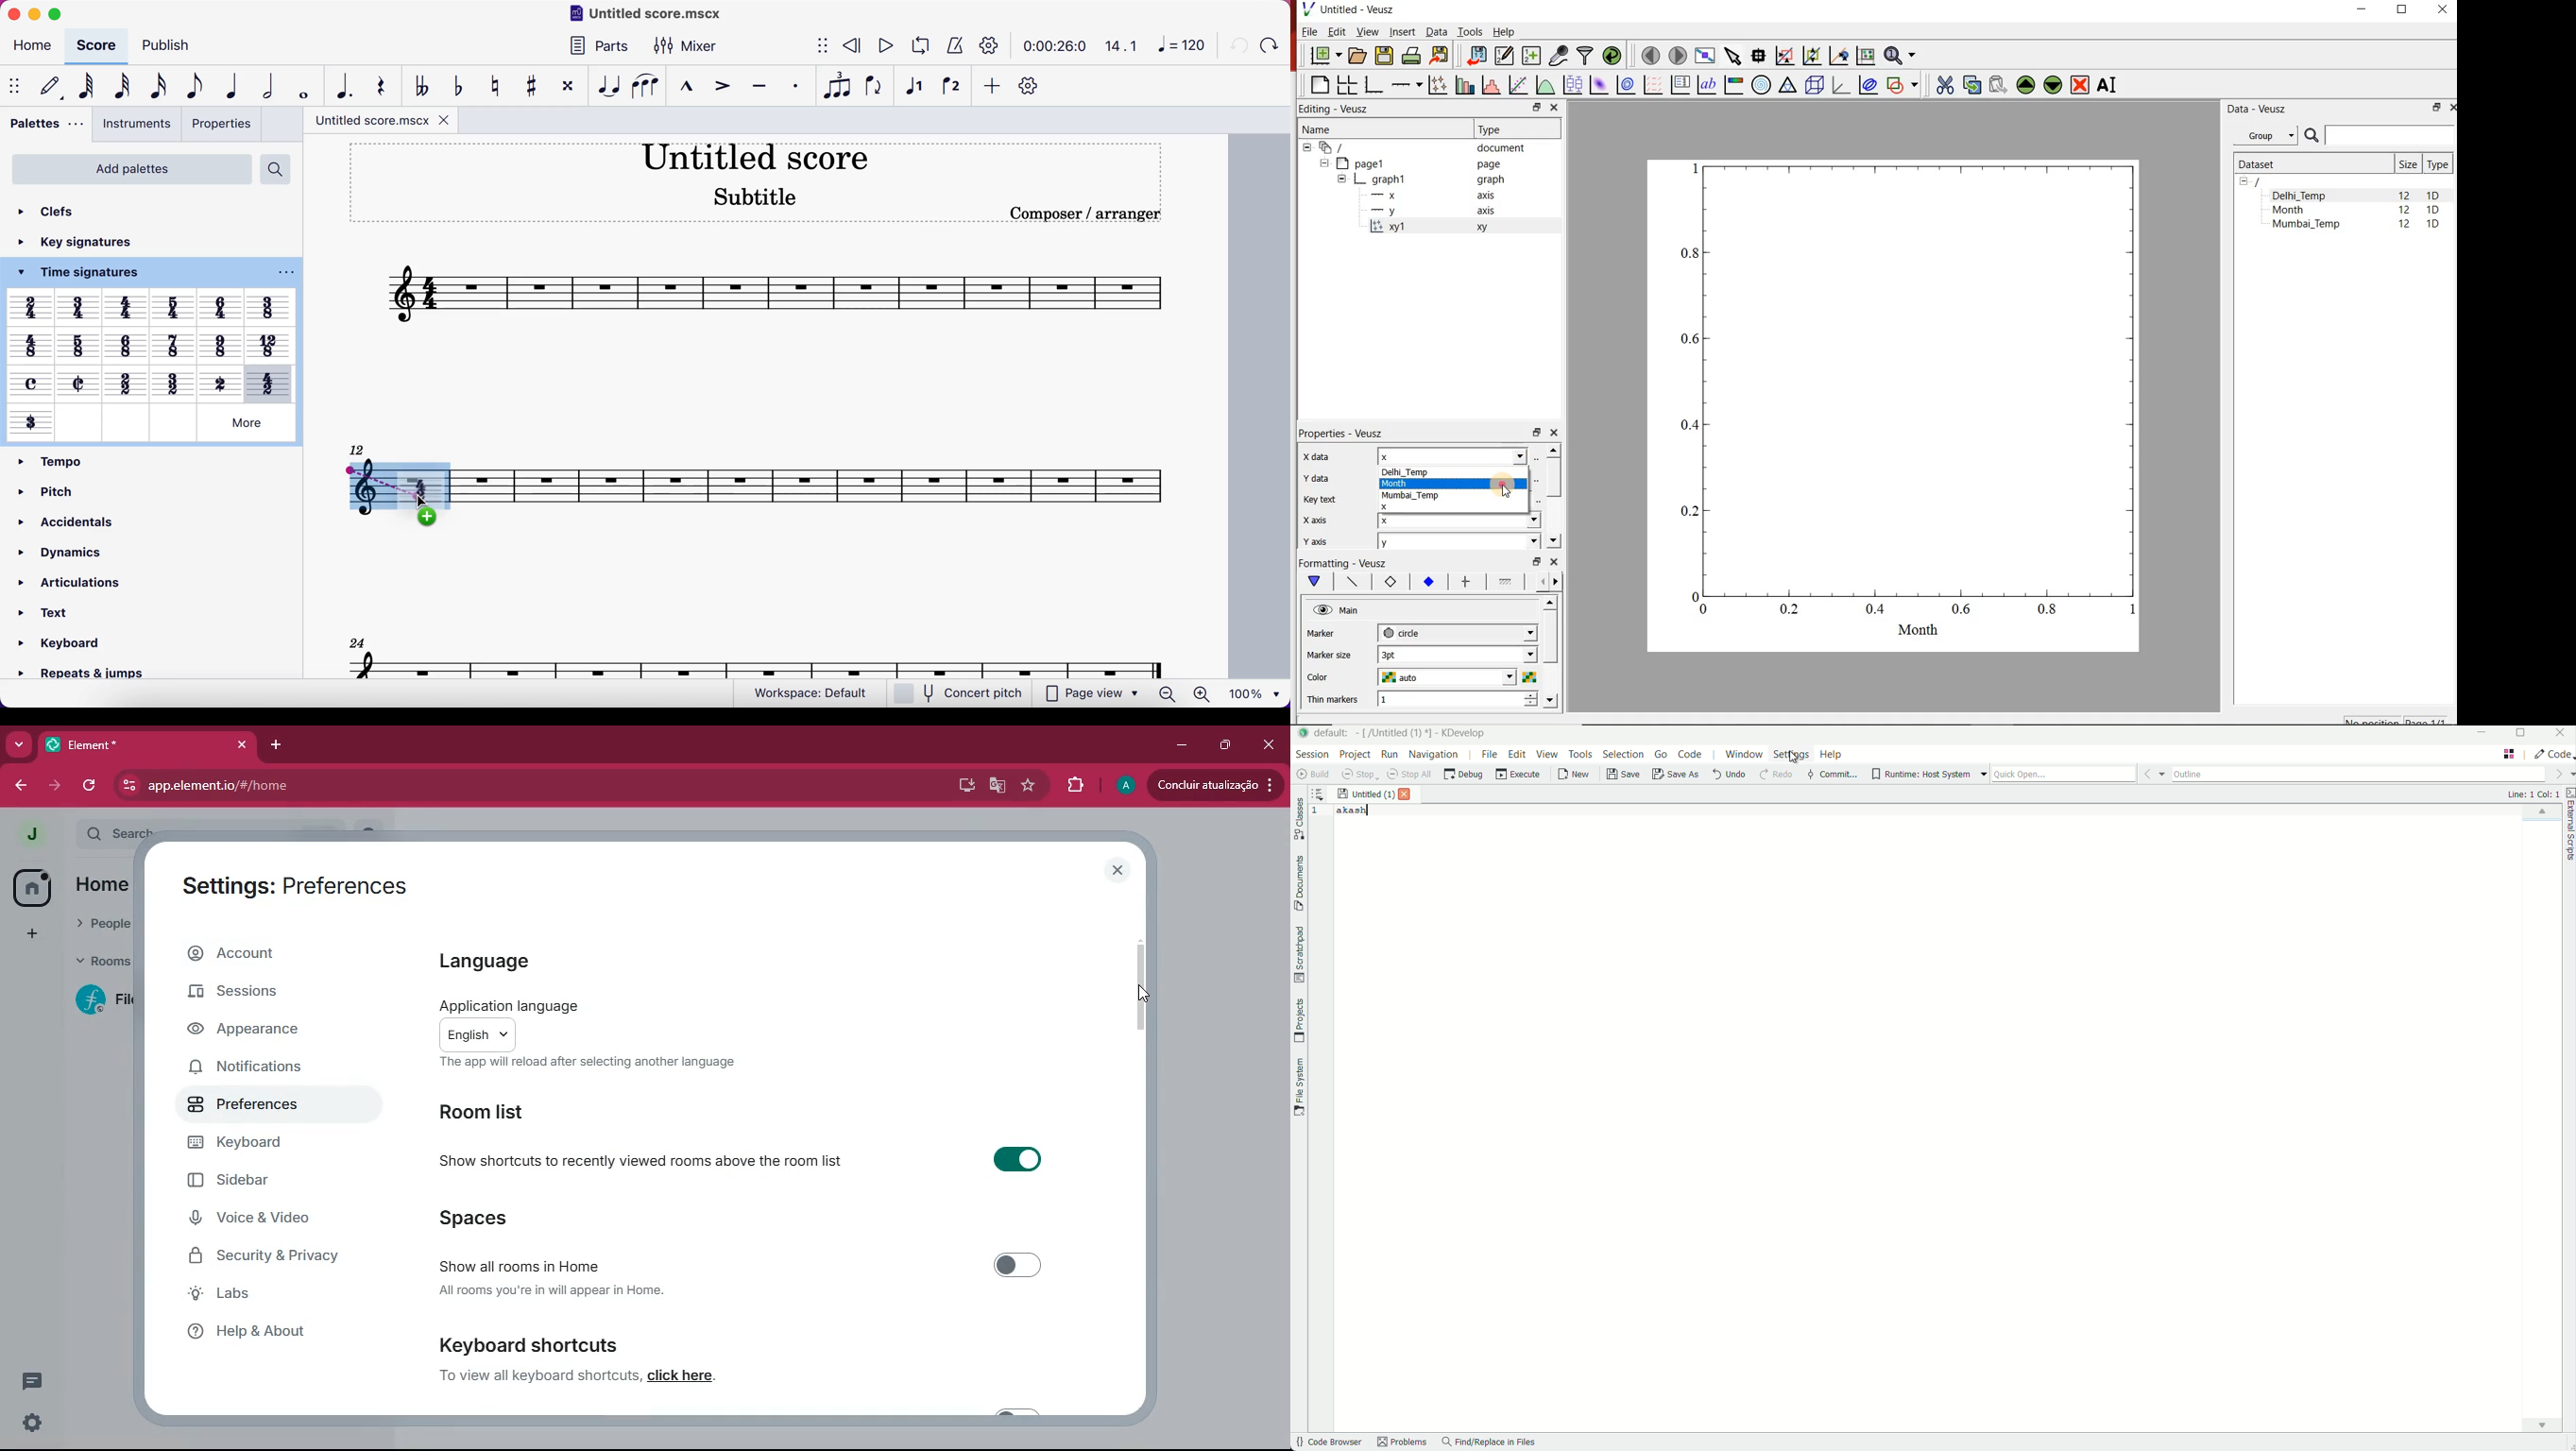 The width and height of the screenshot is (2576, 1456). Describe the element at coordinates (1311, 754) in the screenshot. I see `session menu` at that location.